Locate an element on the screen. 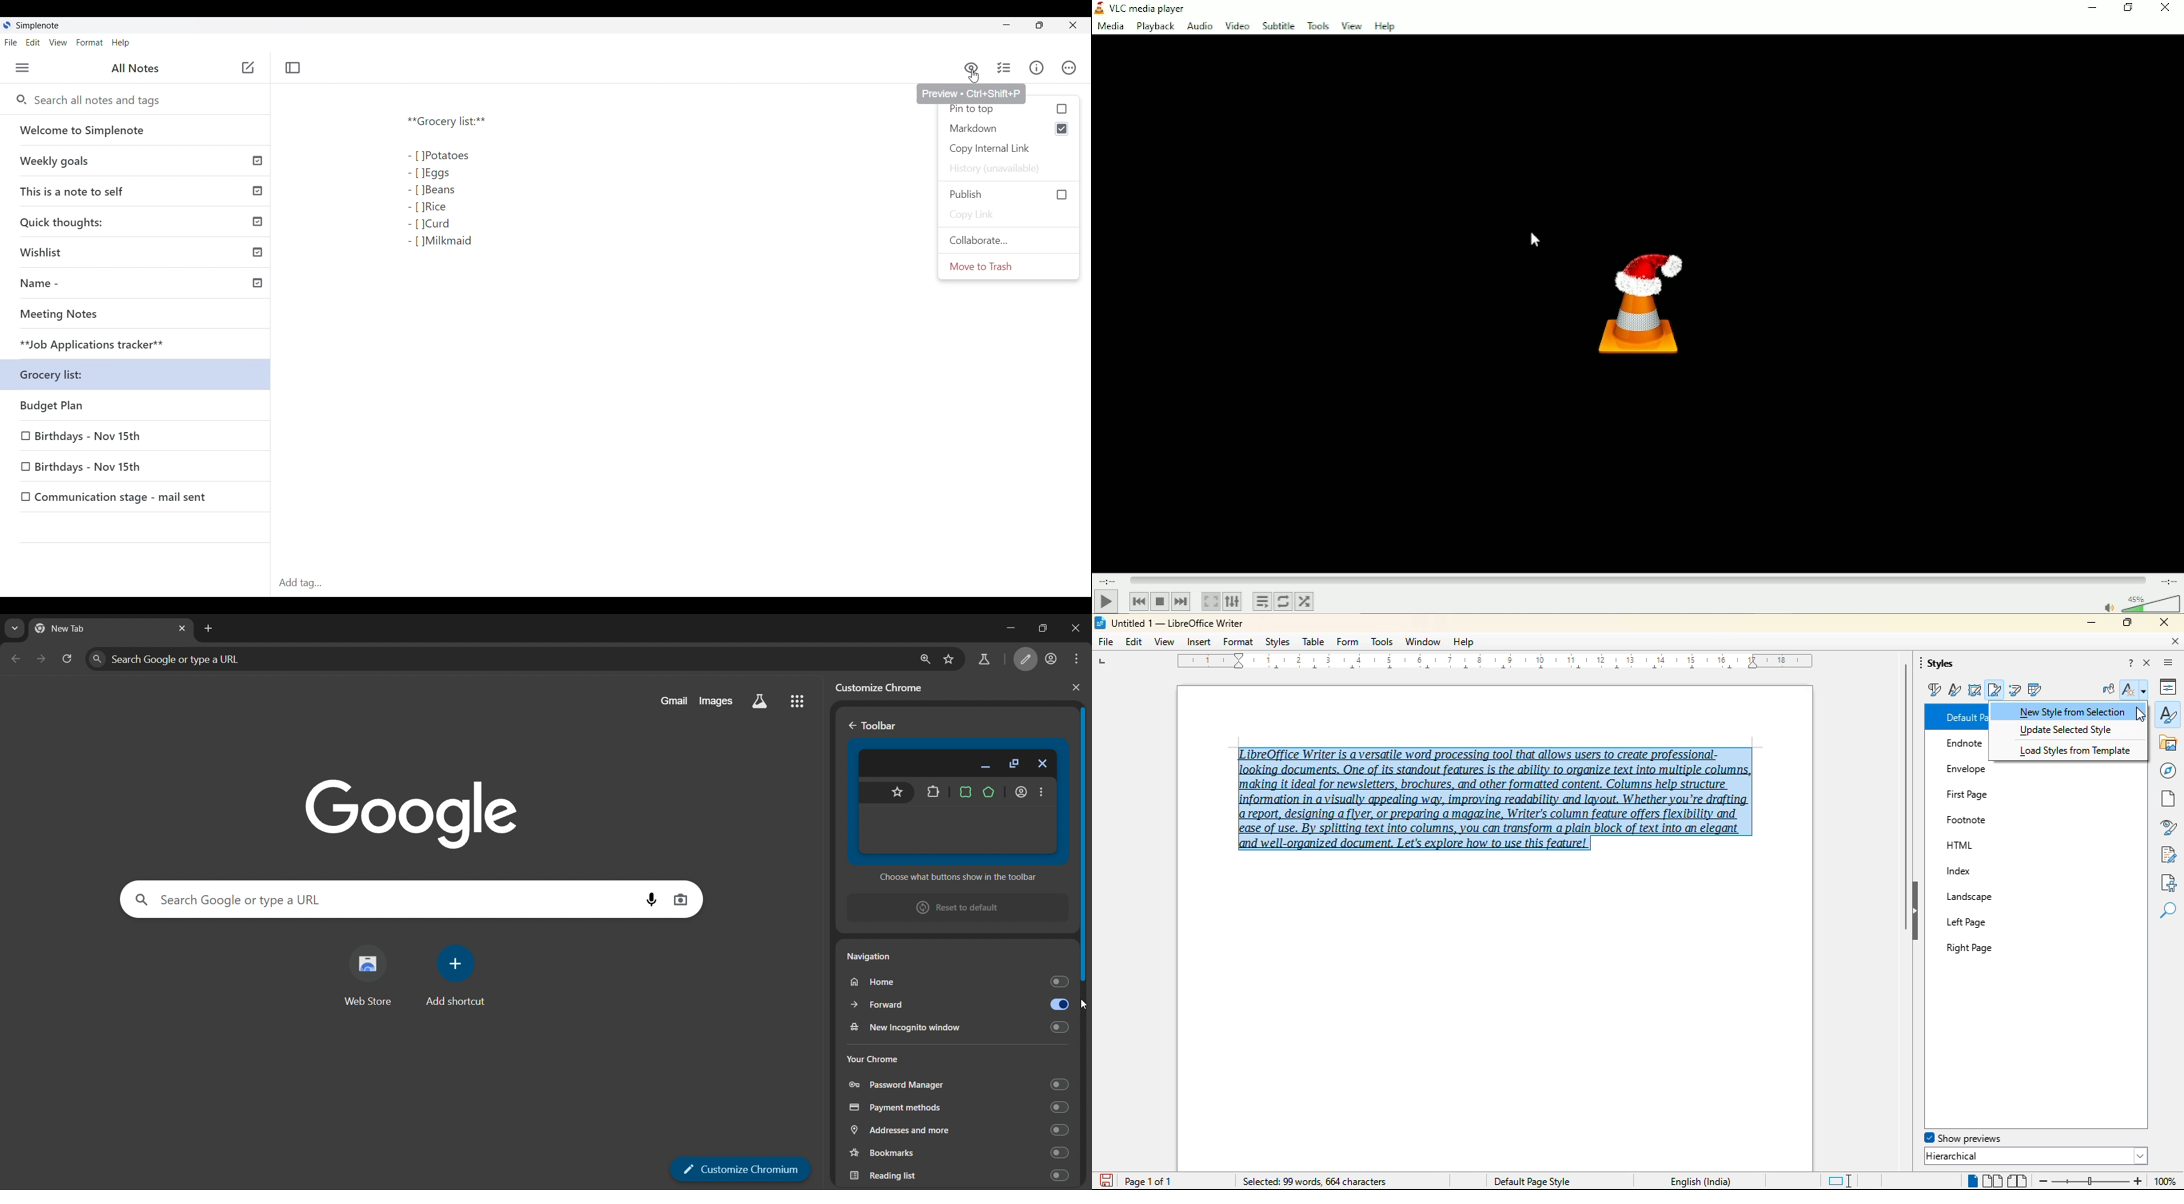 The height and width of the screenshot is (1204, 2184). Default Paragraph Style is located at coordinates (1964, 717).